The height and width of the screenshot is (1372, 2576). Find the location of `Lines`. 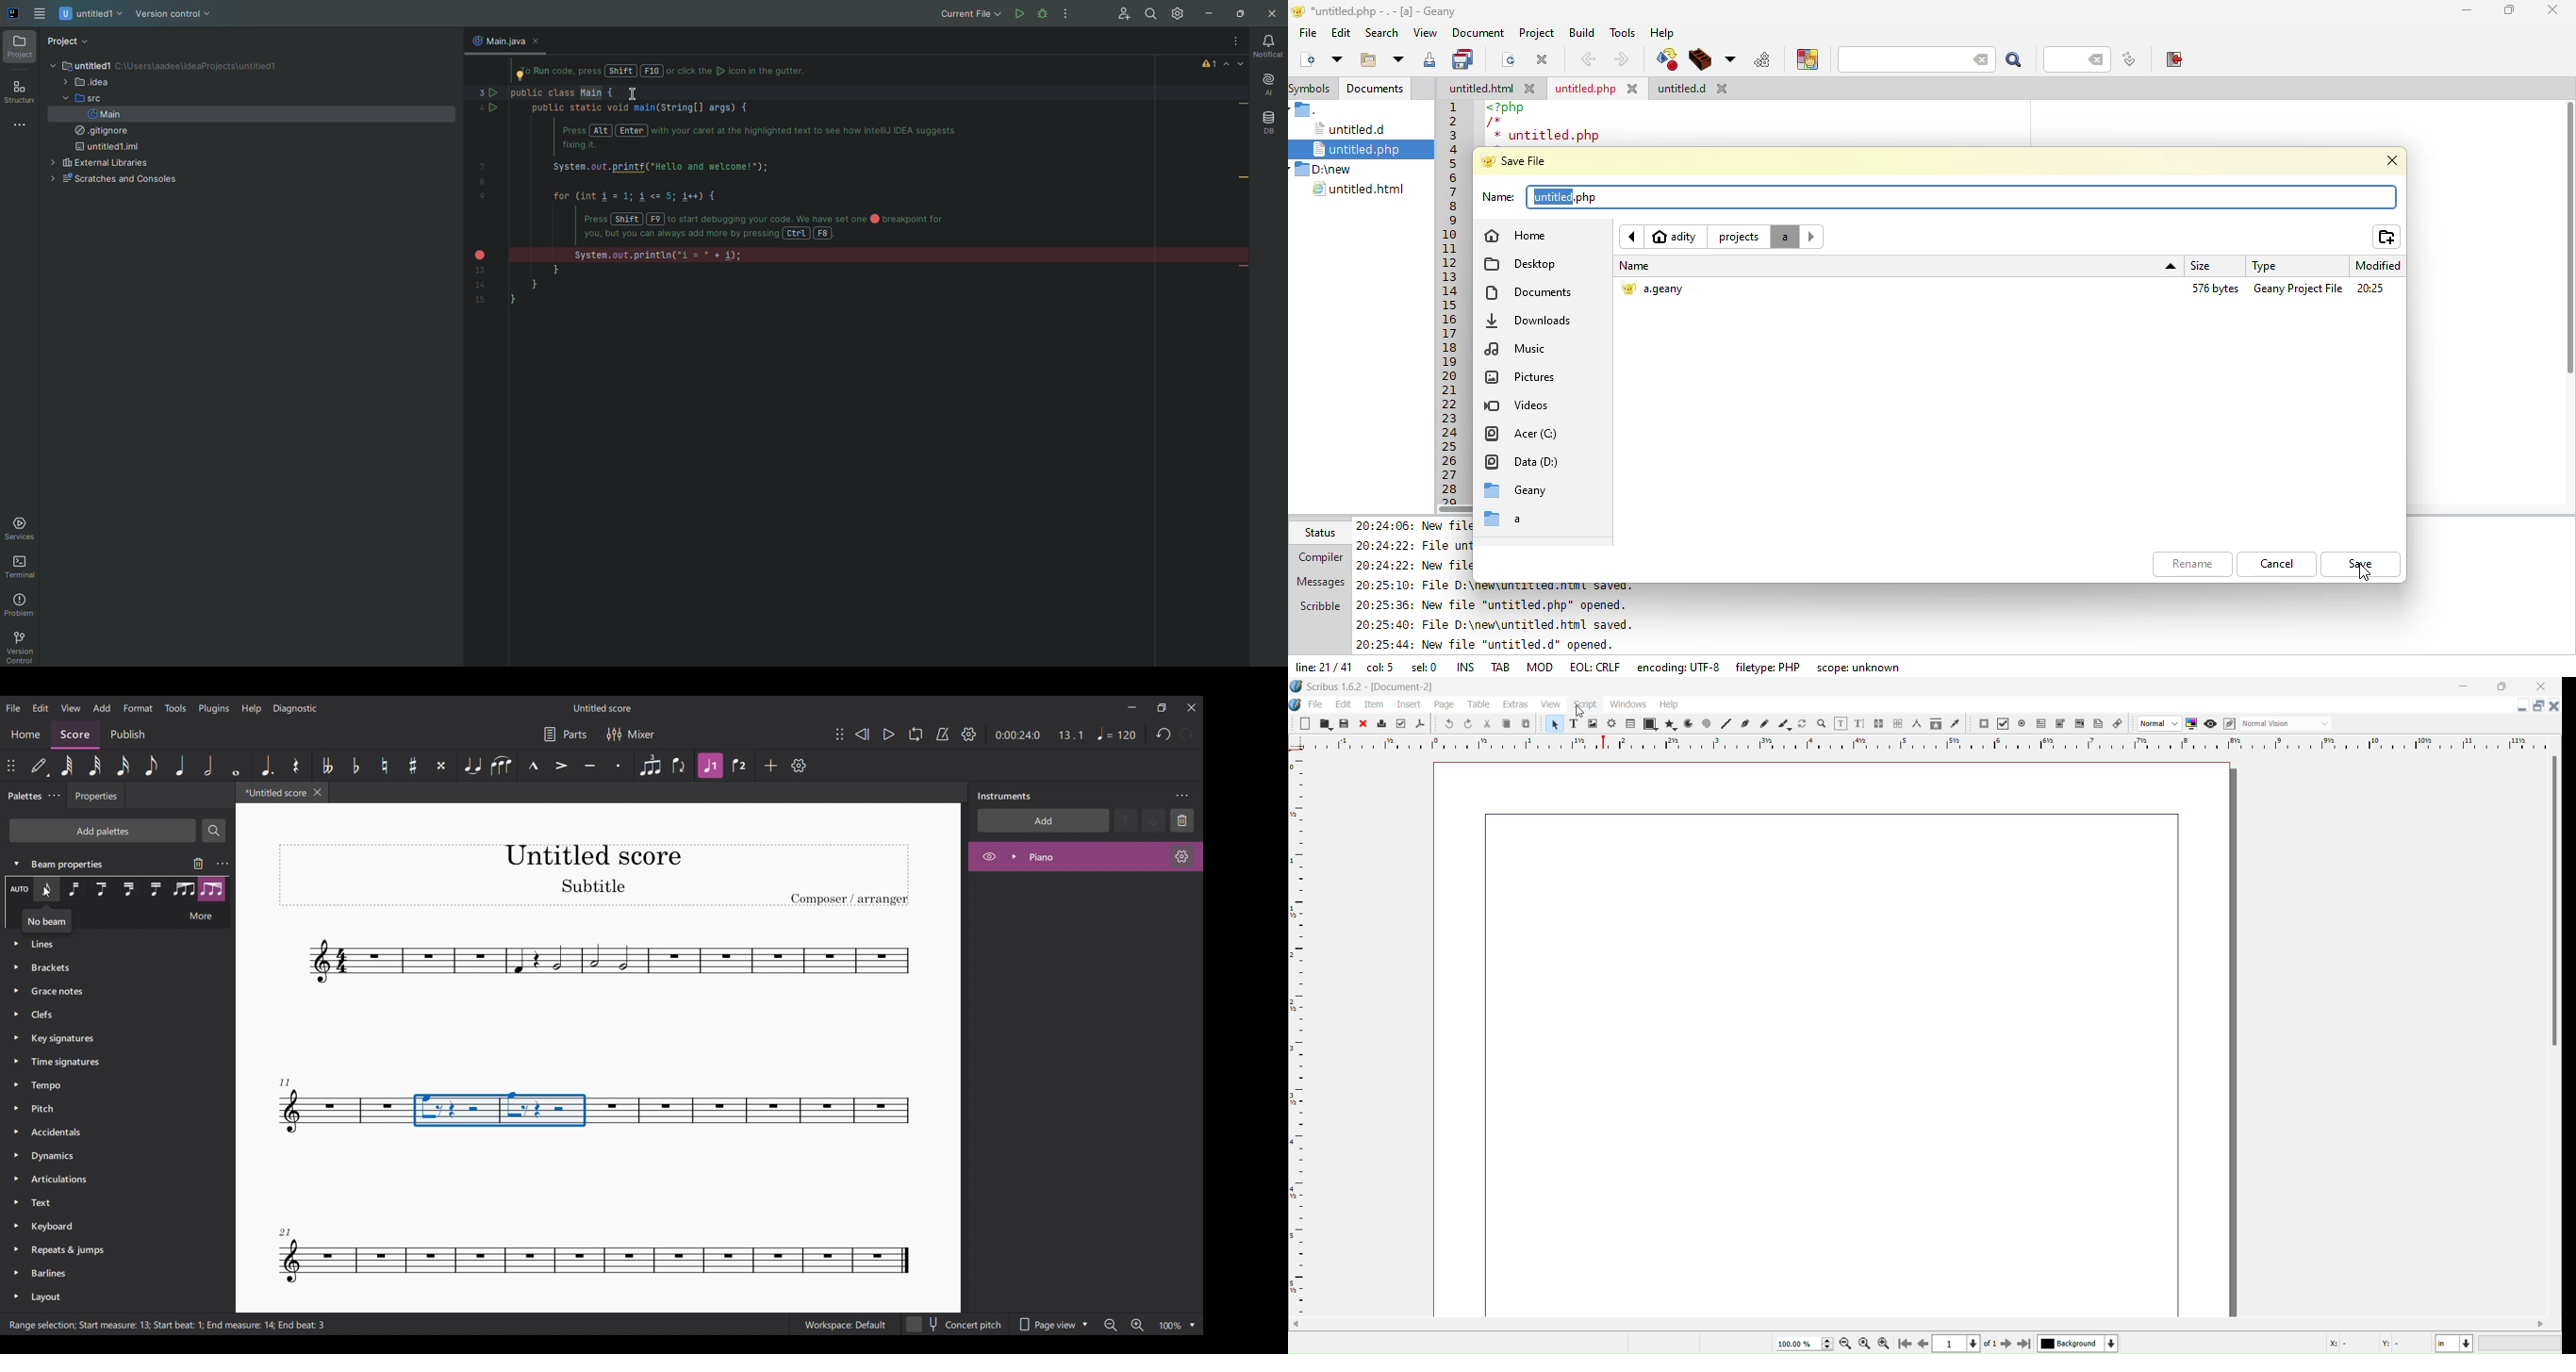

Lines is located at coordinates (112, 948).